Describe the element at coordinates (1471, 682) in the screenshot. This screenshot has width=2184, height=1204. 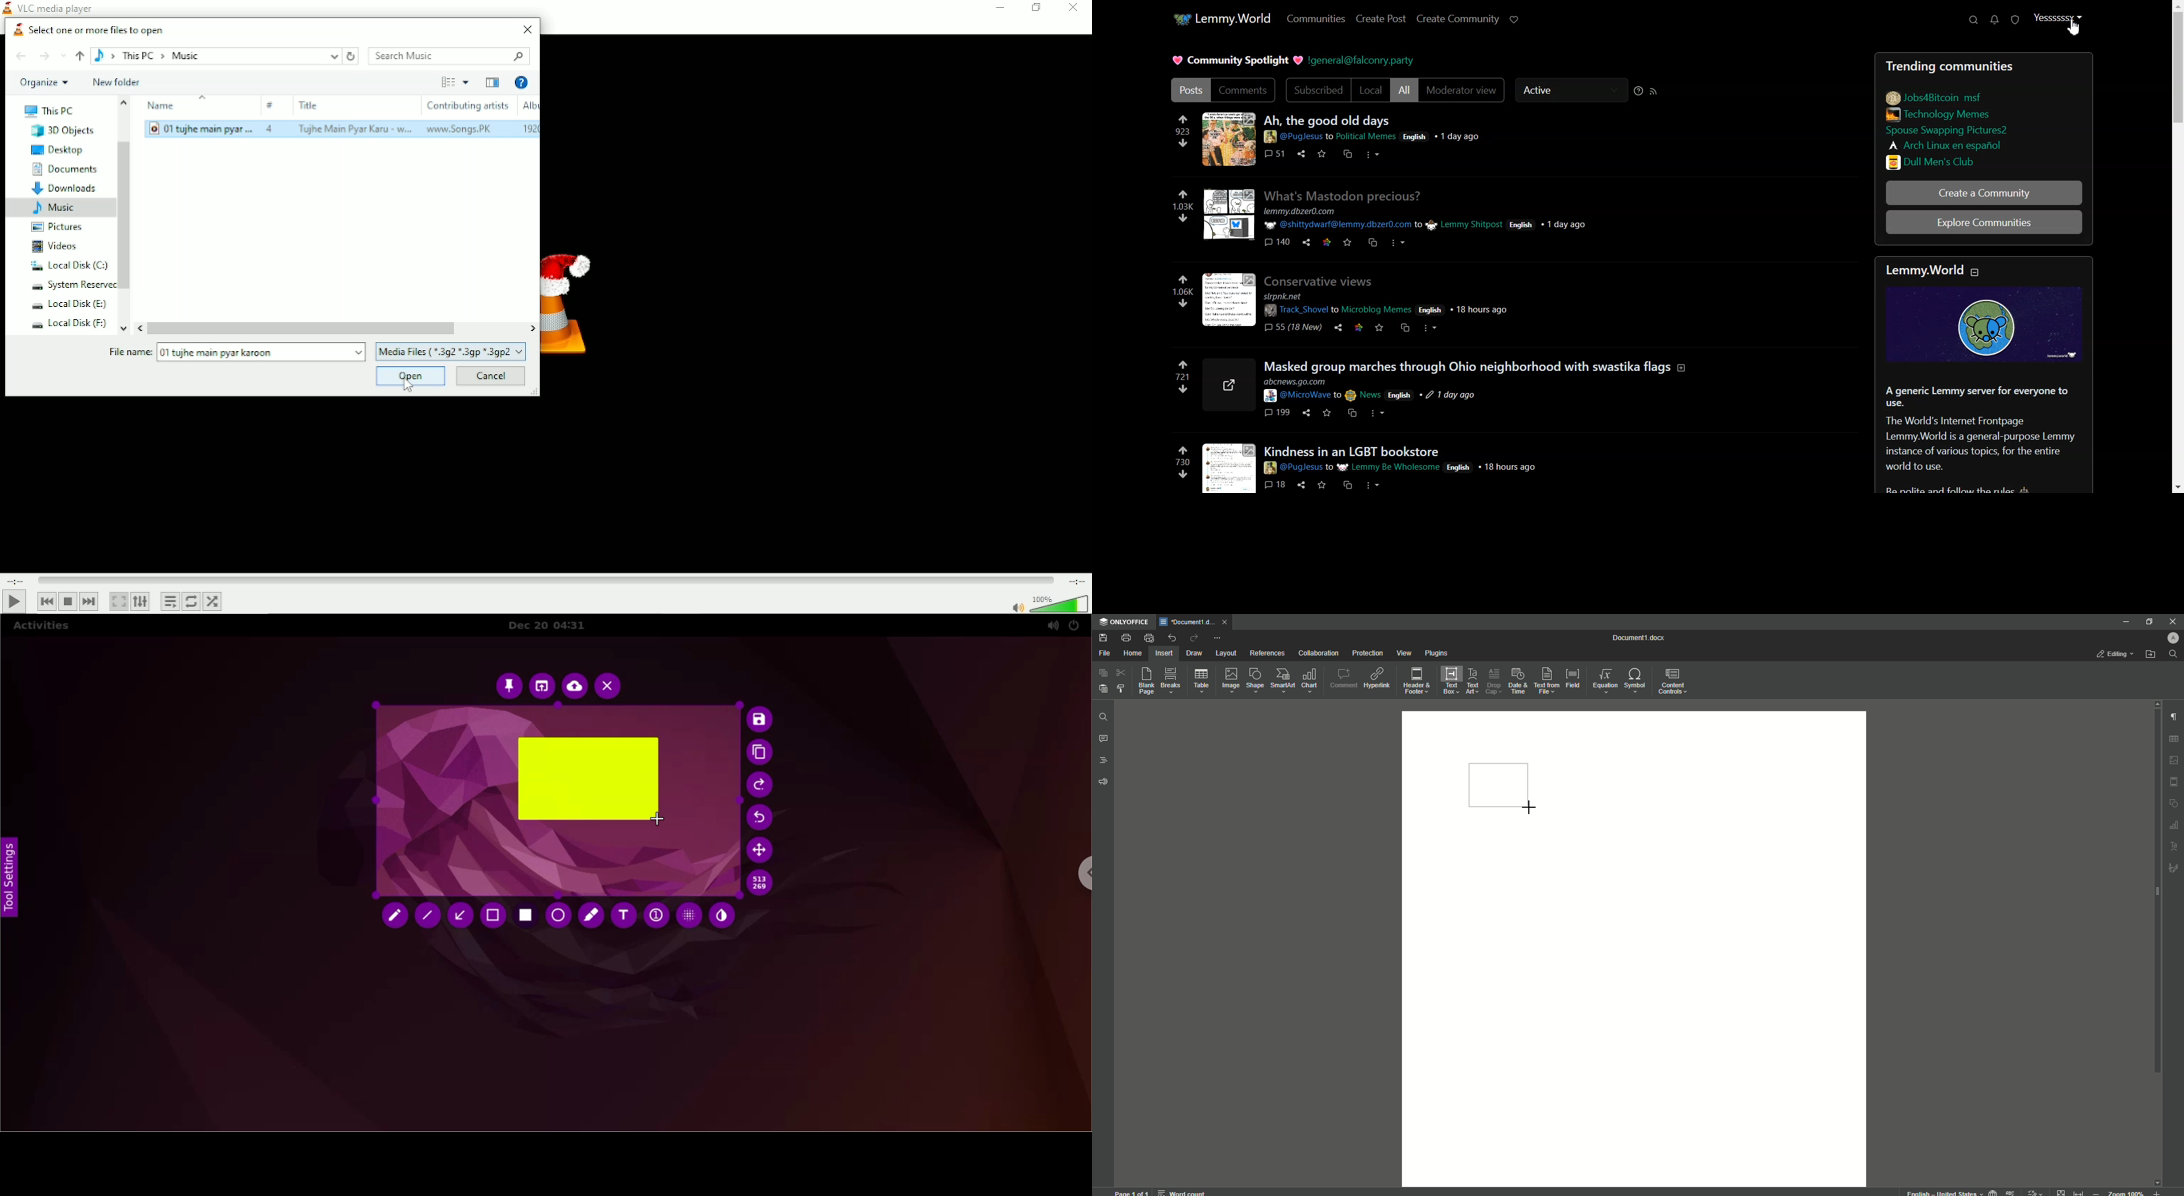
I see `Text Art` at that location.